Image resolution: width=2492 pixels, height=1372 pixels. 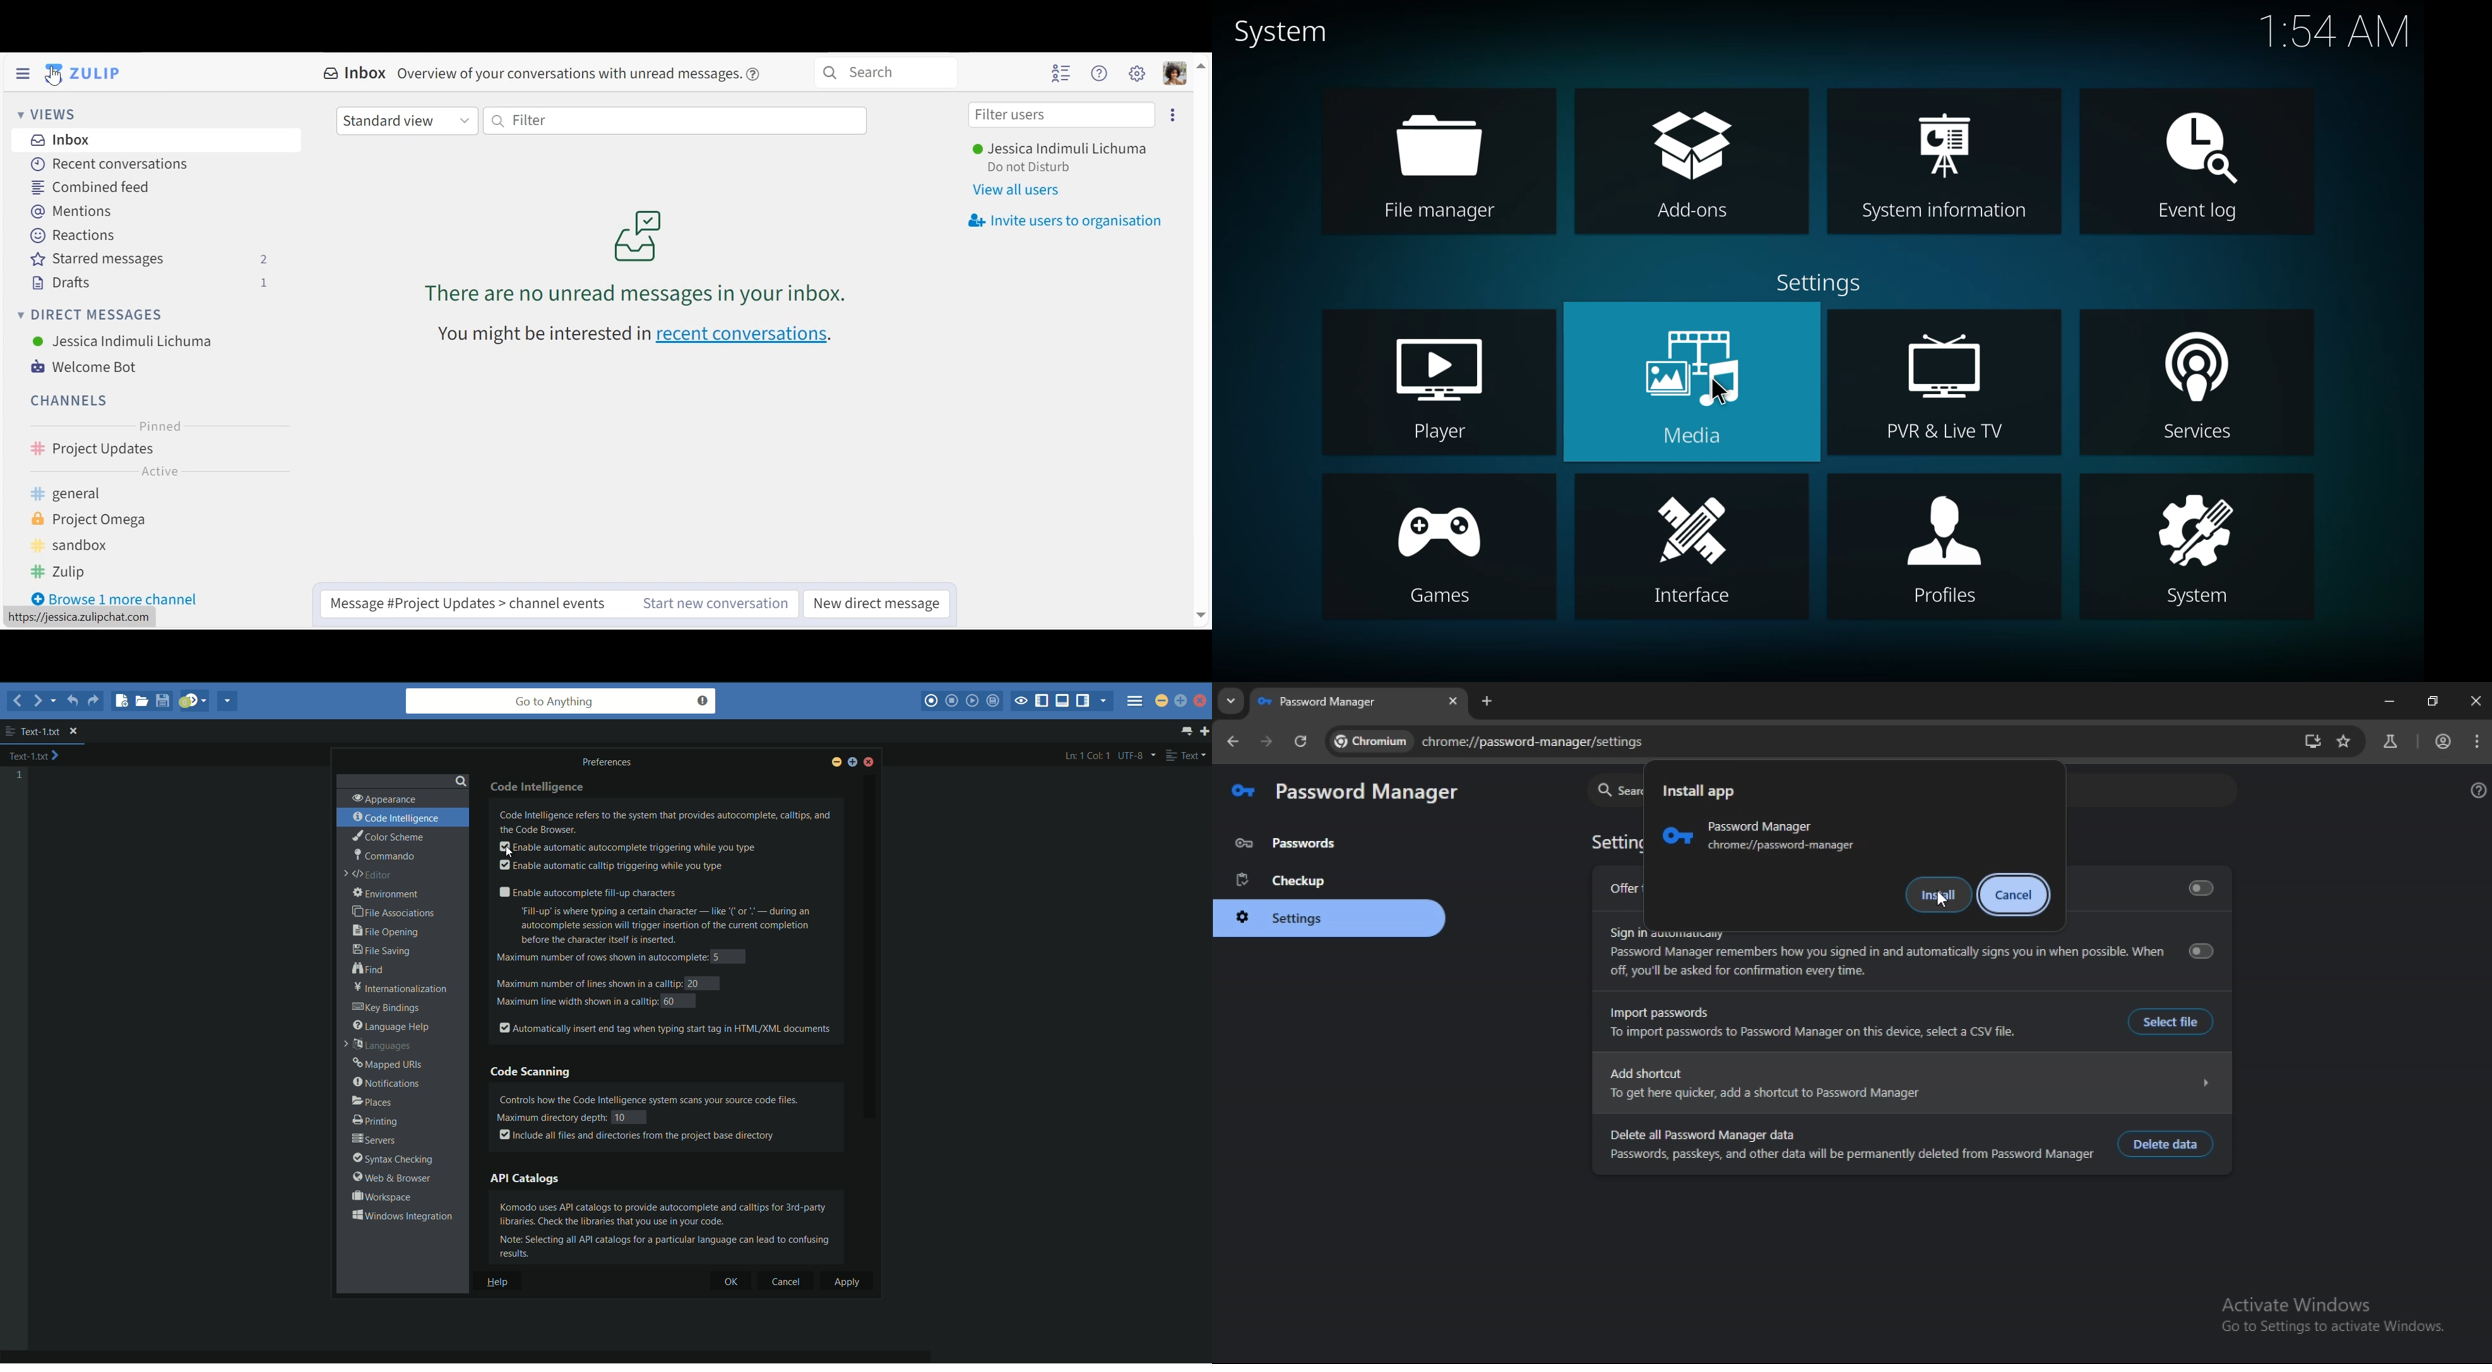 What do you see at coordinates (105, 520) in the screenshot?
I see `Project Omega` at bounding box center [105, 520].